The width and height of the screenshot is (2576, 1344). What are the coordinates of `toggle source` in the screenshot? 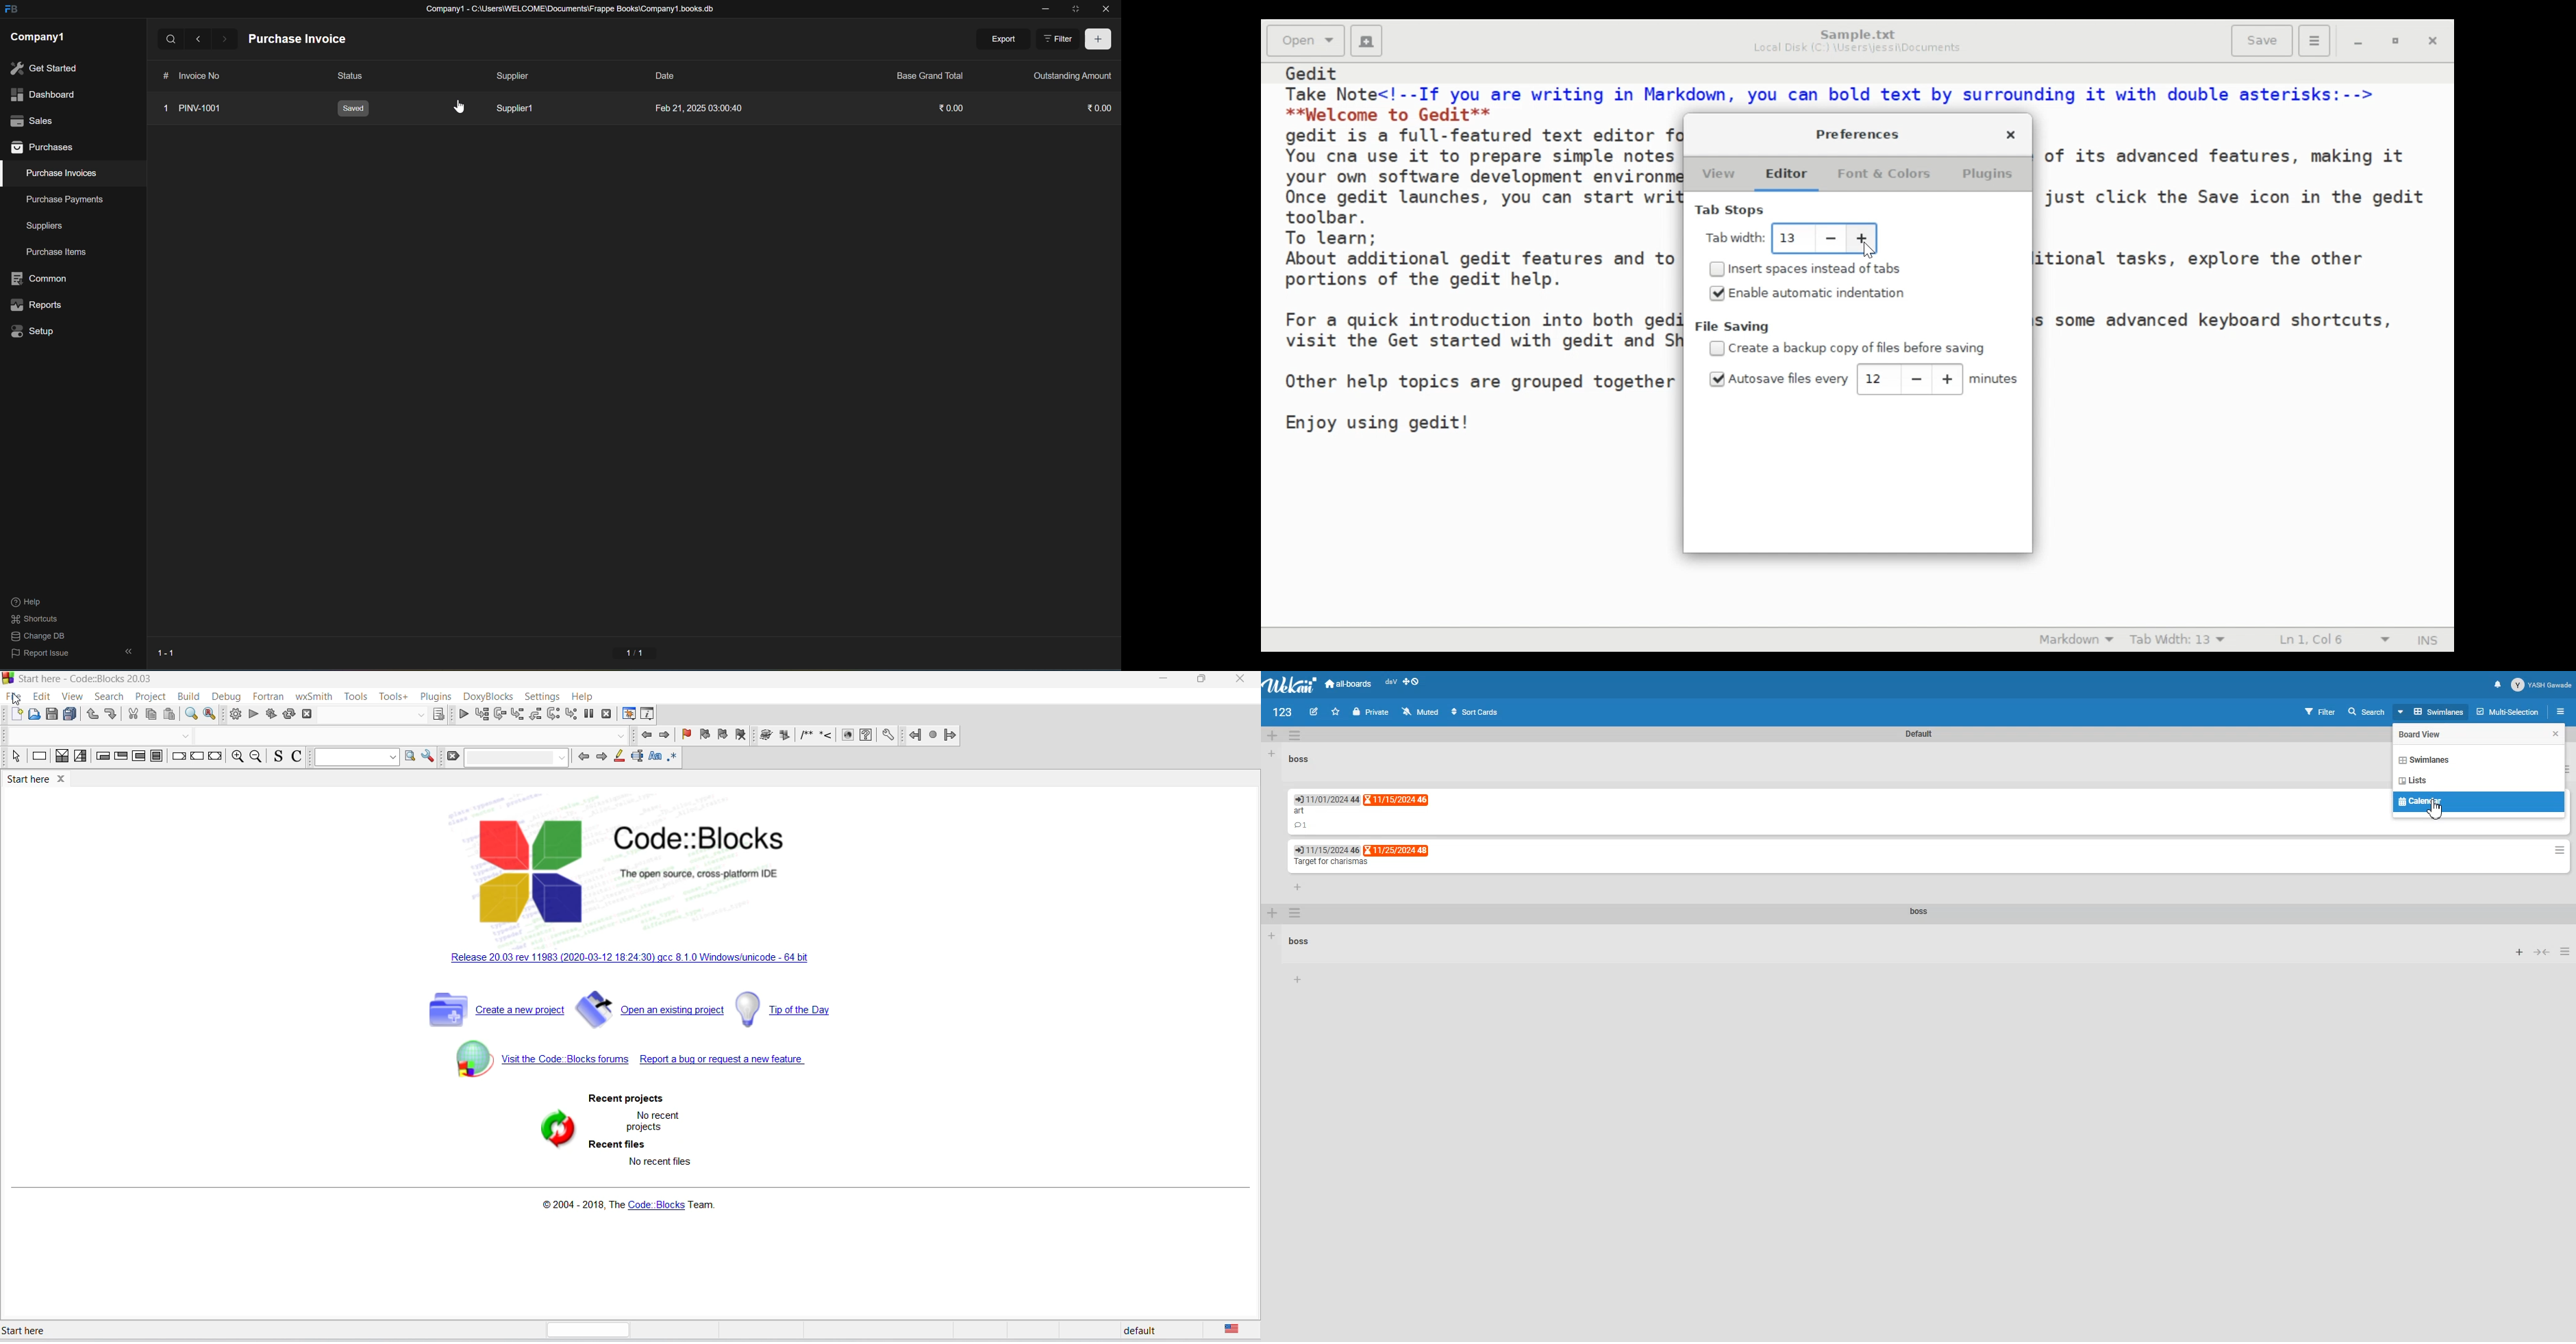 It's located at (277, 758).